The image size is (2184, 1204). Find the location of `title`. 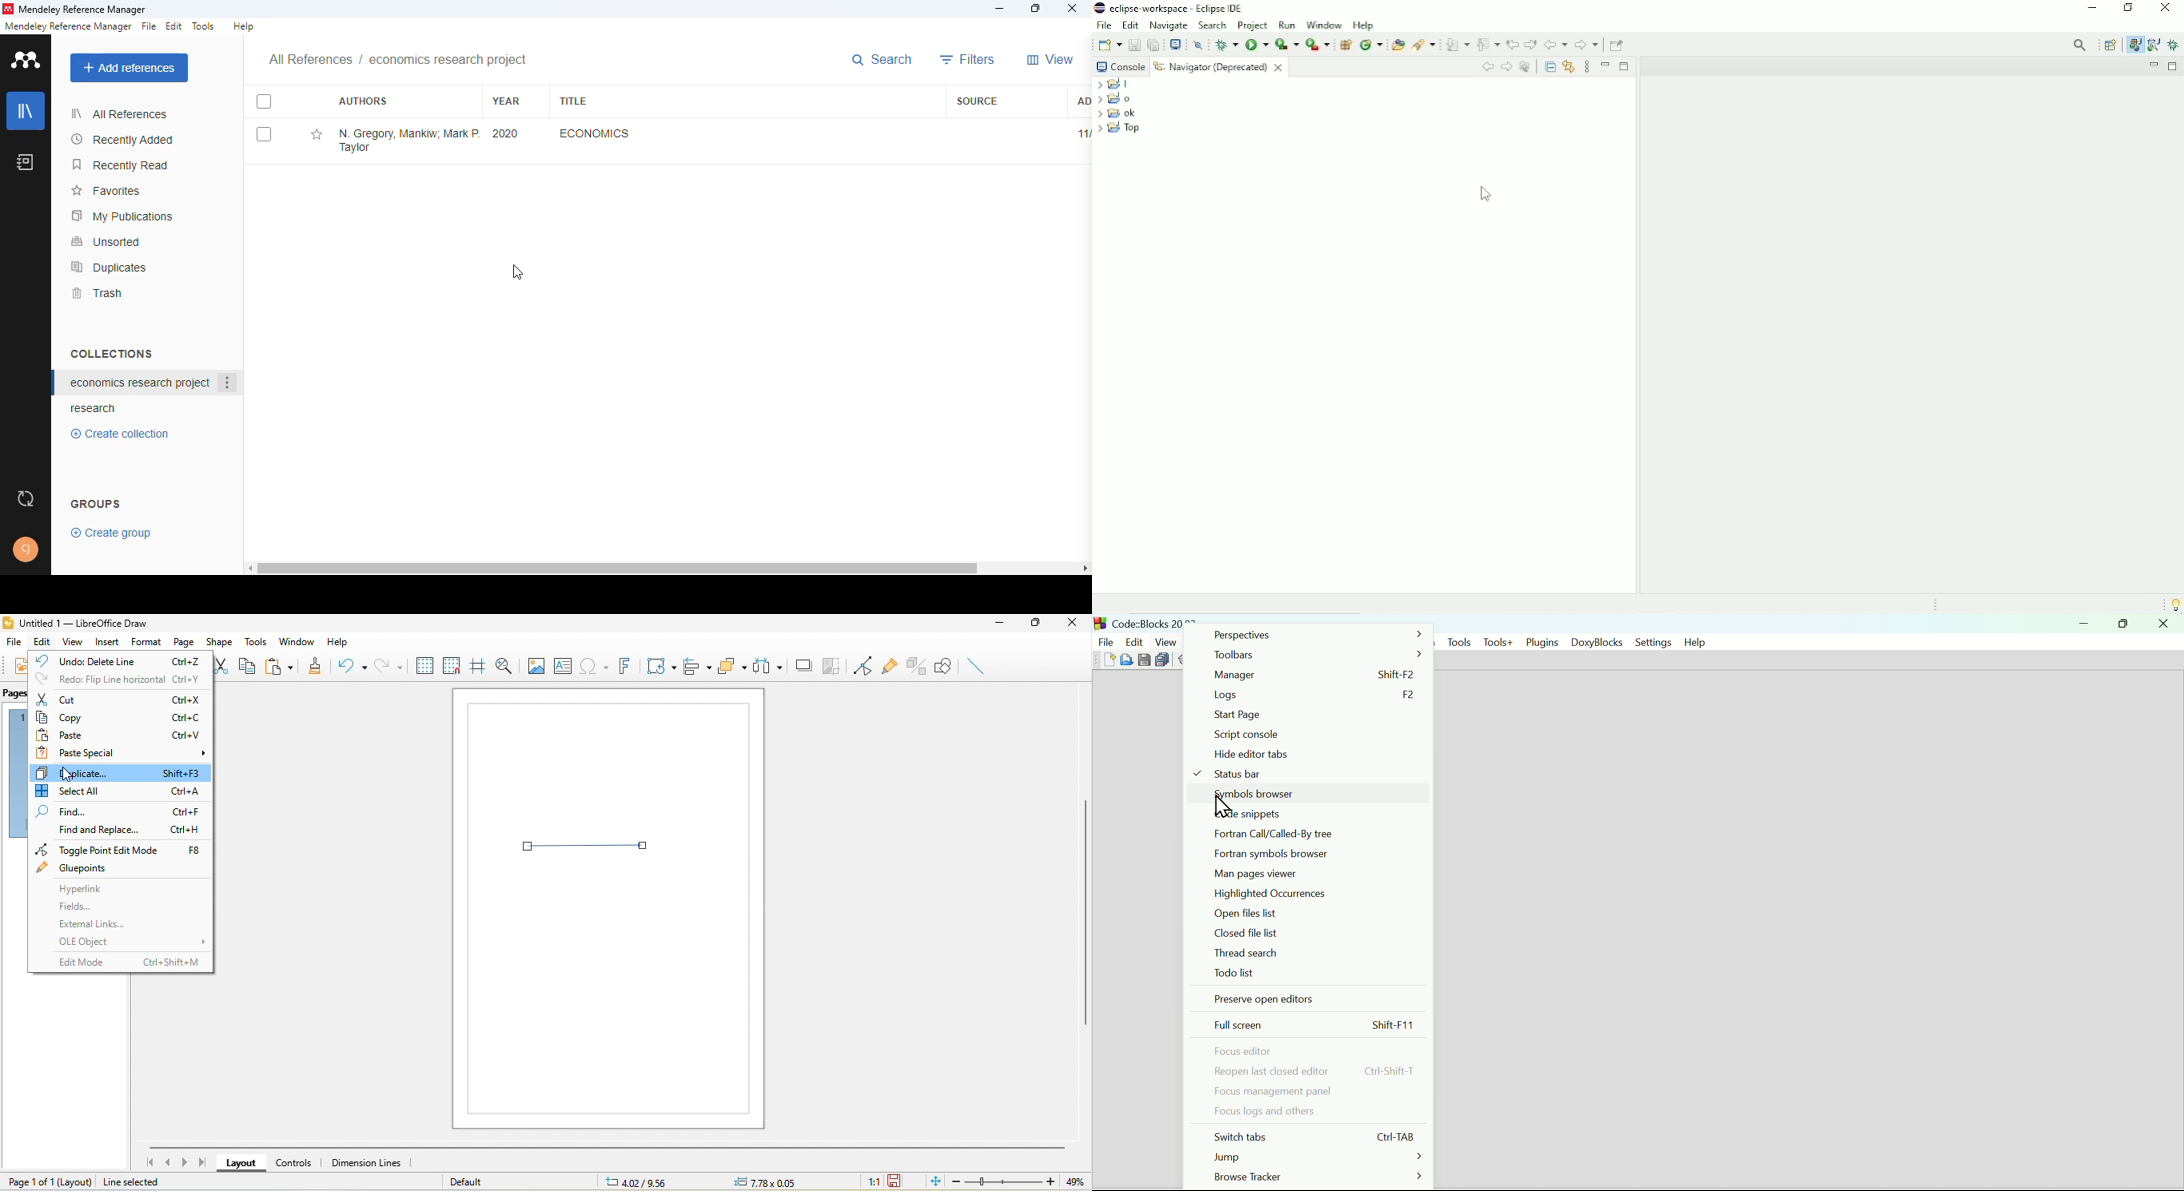

title is located at coordinates (574, 102).